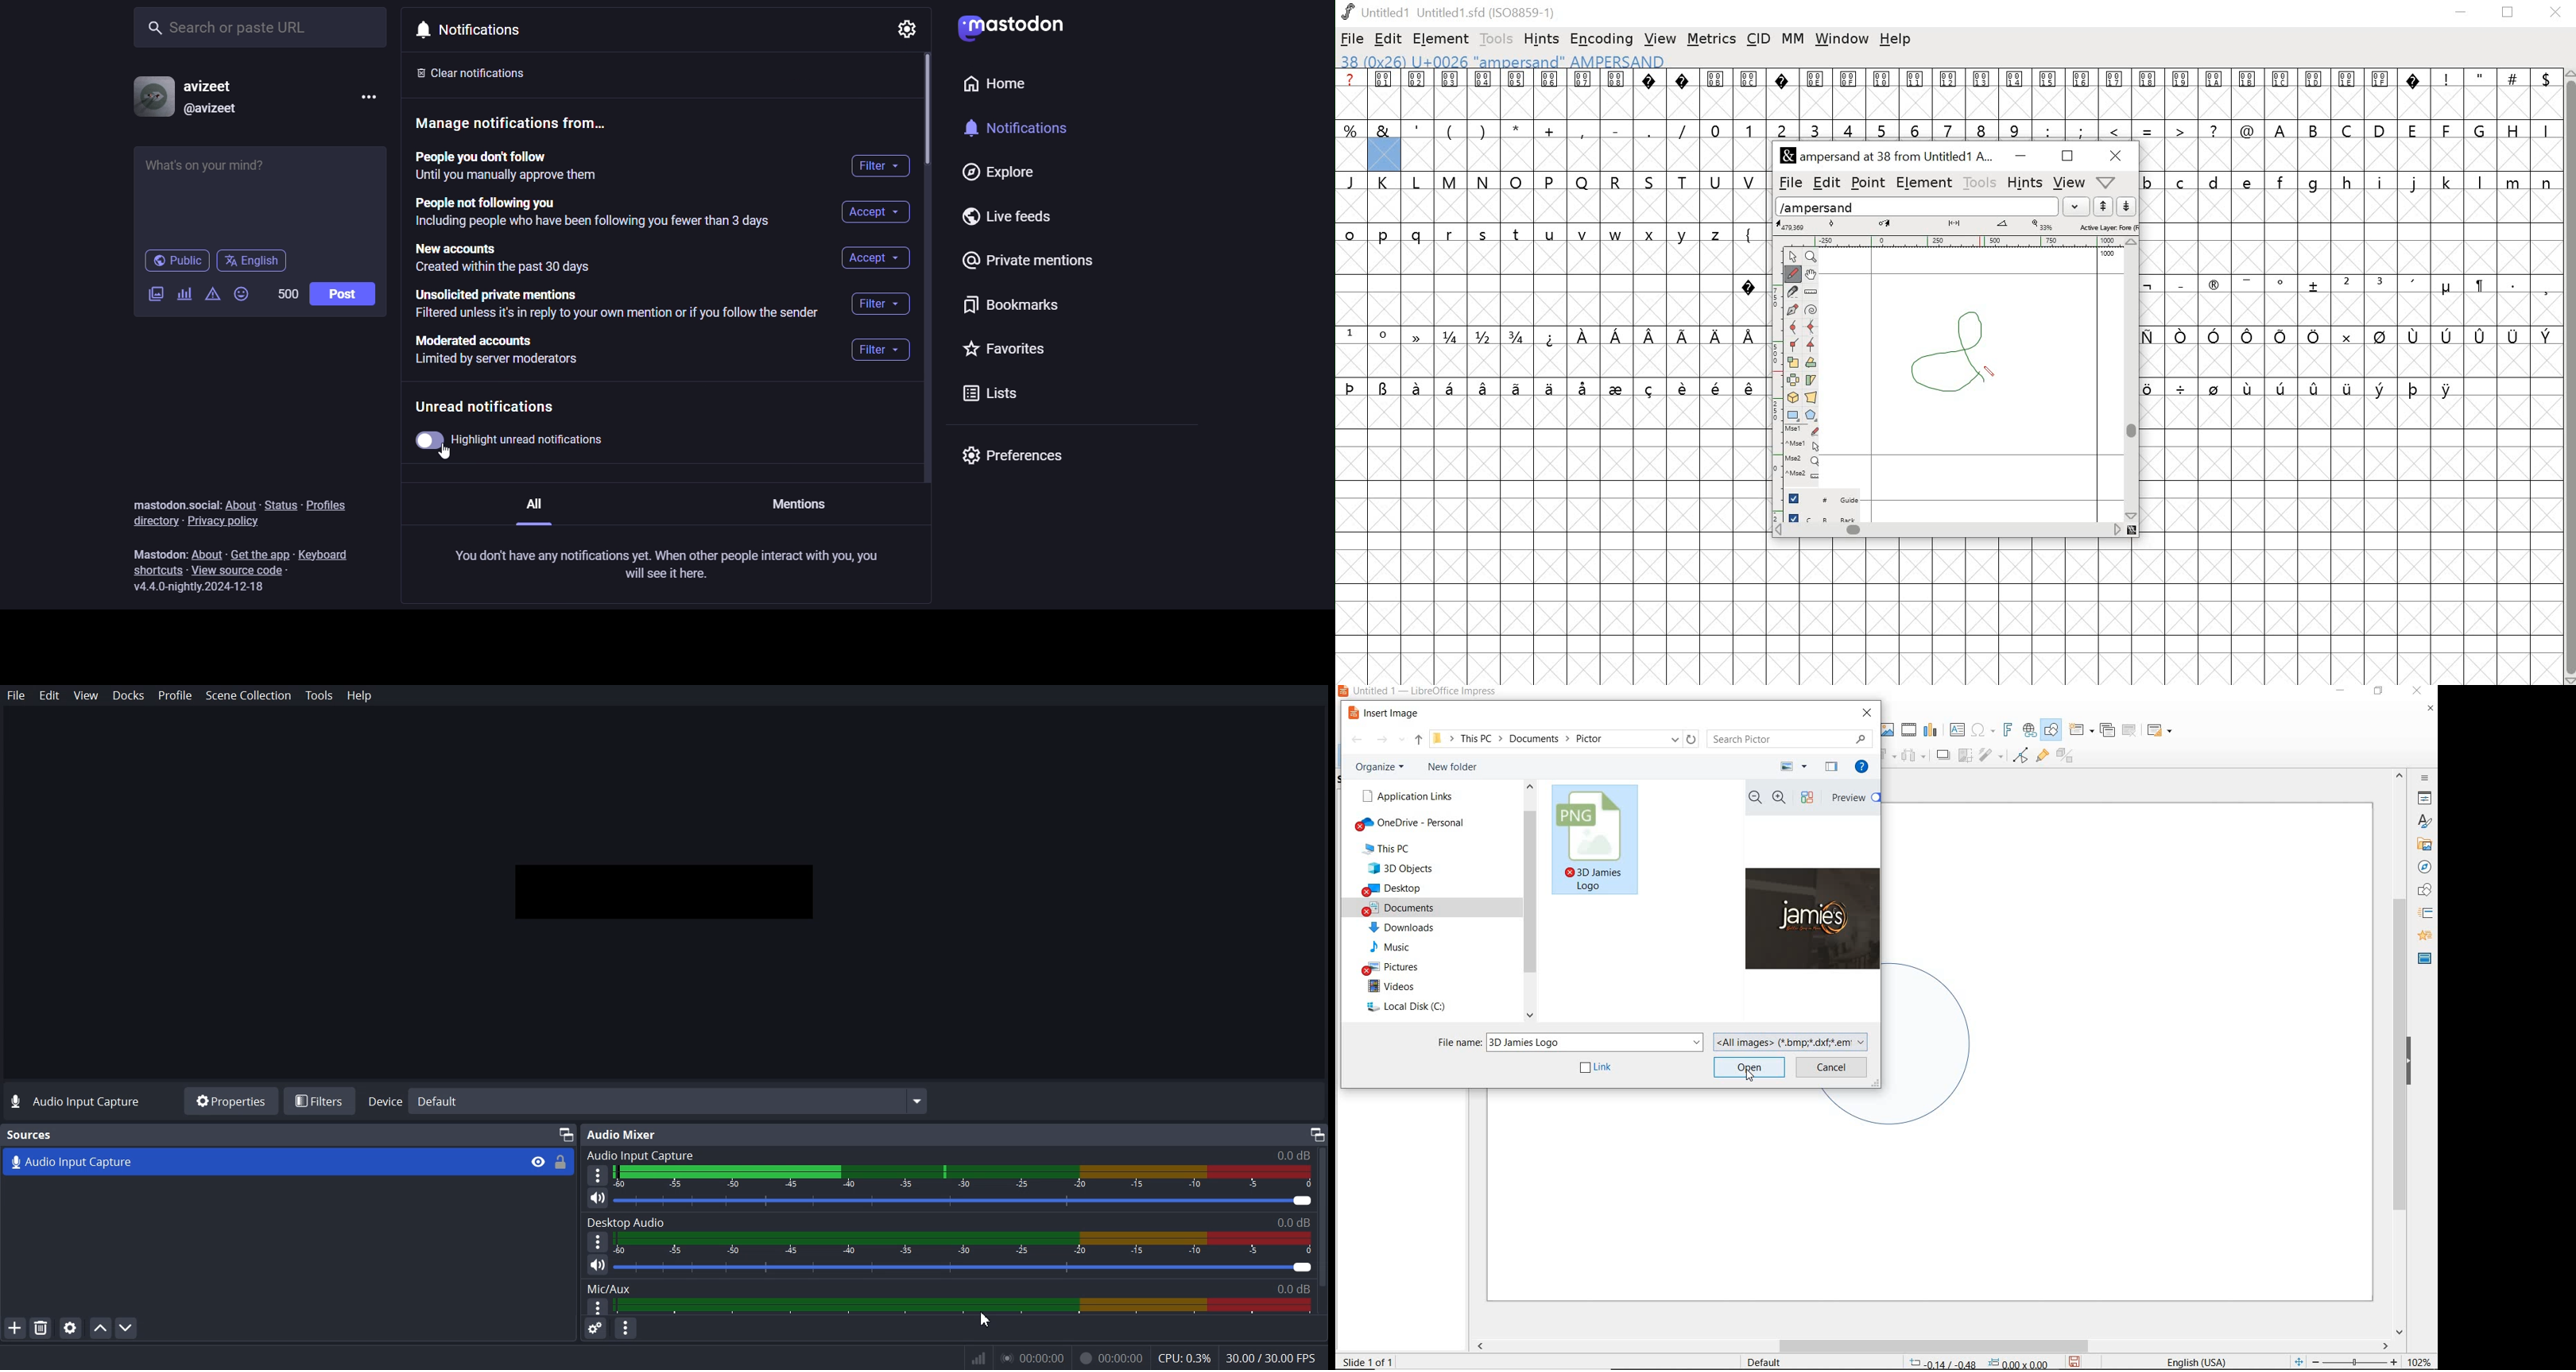 Image resolution: width=2576 pixels, height=1372 pixels. What do you see at coordinates (320, 696) in the screenshot?
I see `Tools` at bounding box center [320, 696].